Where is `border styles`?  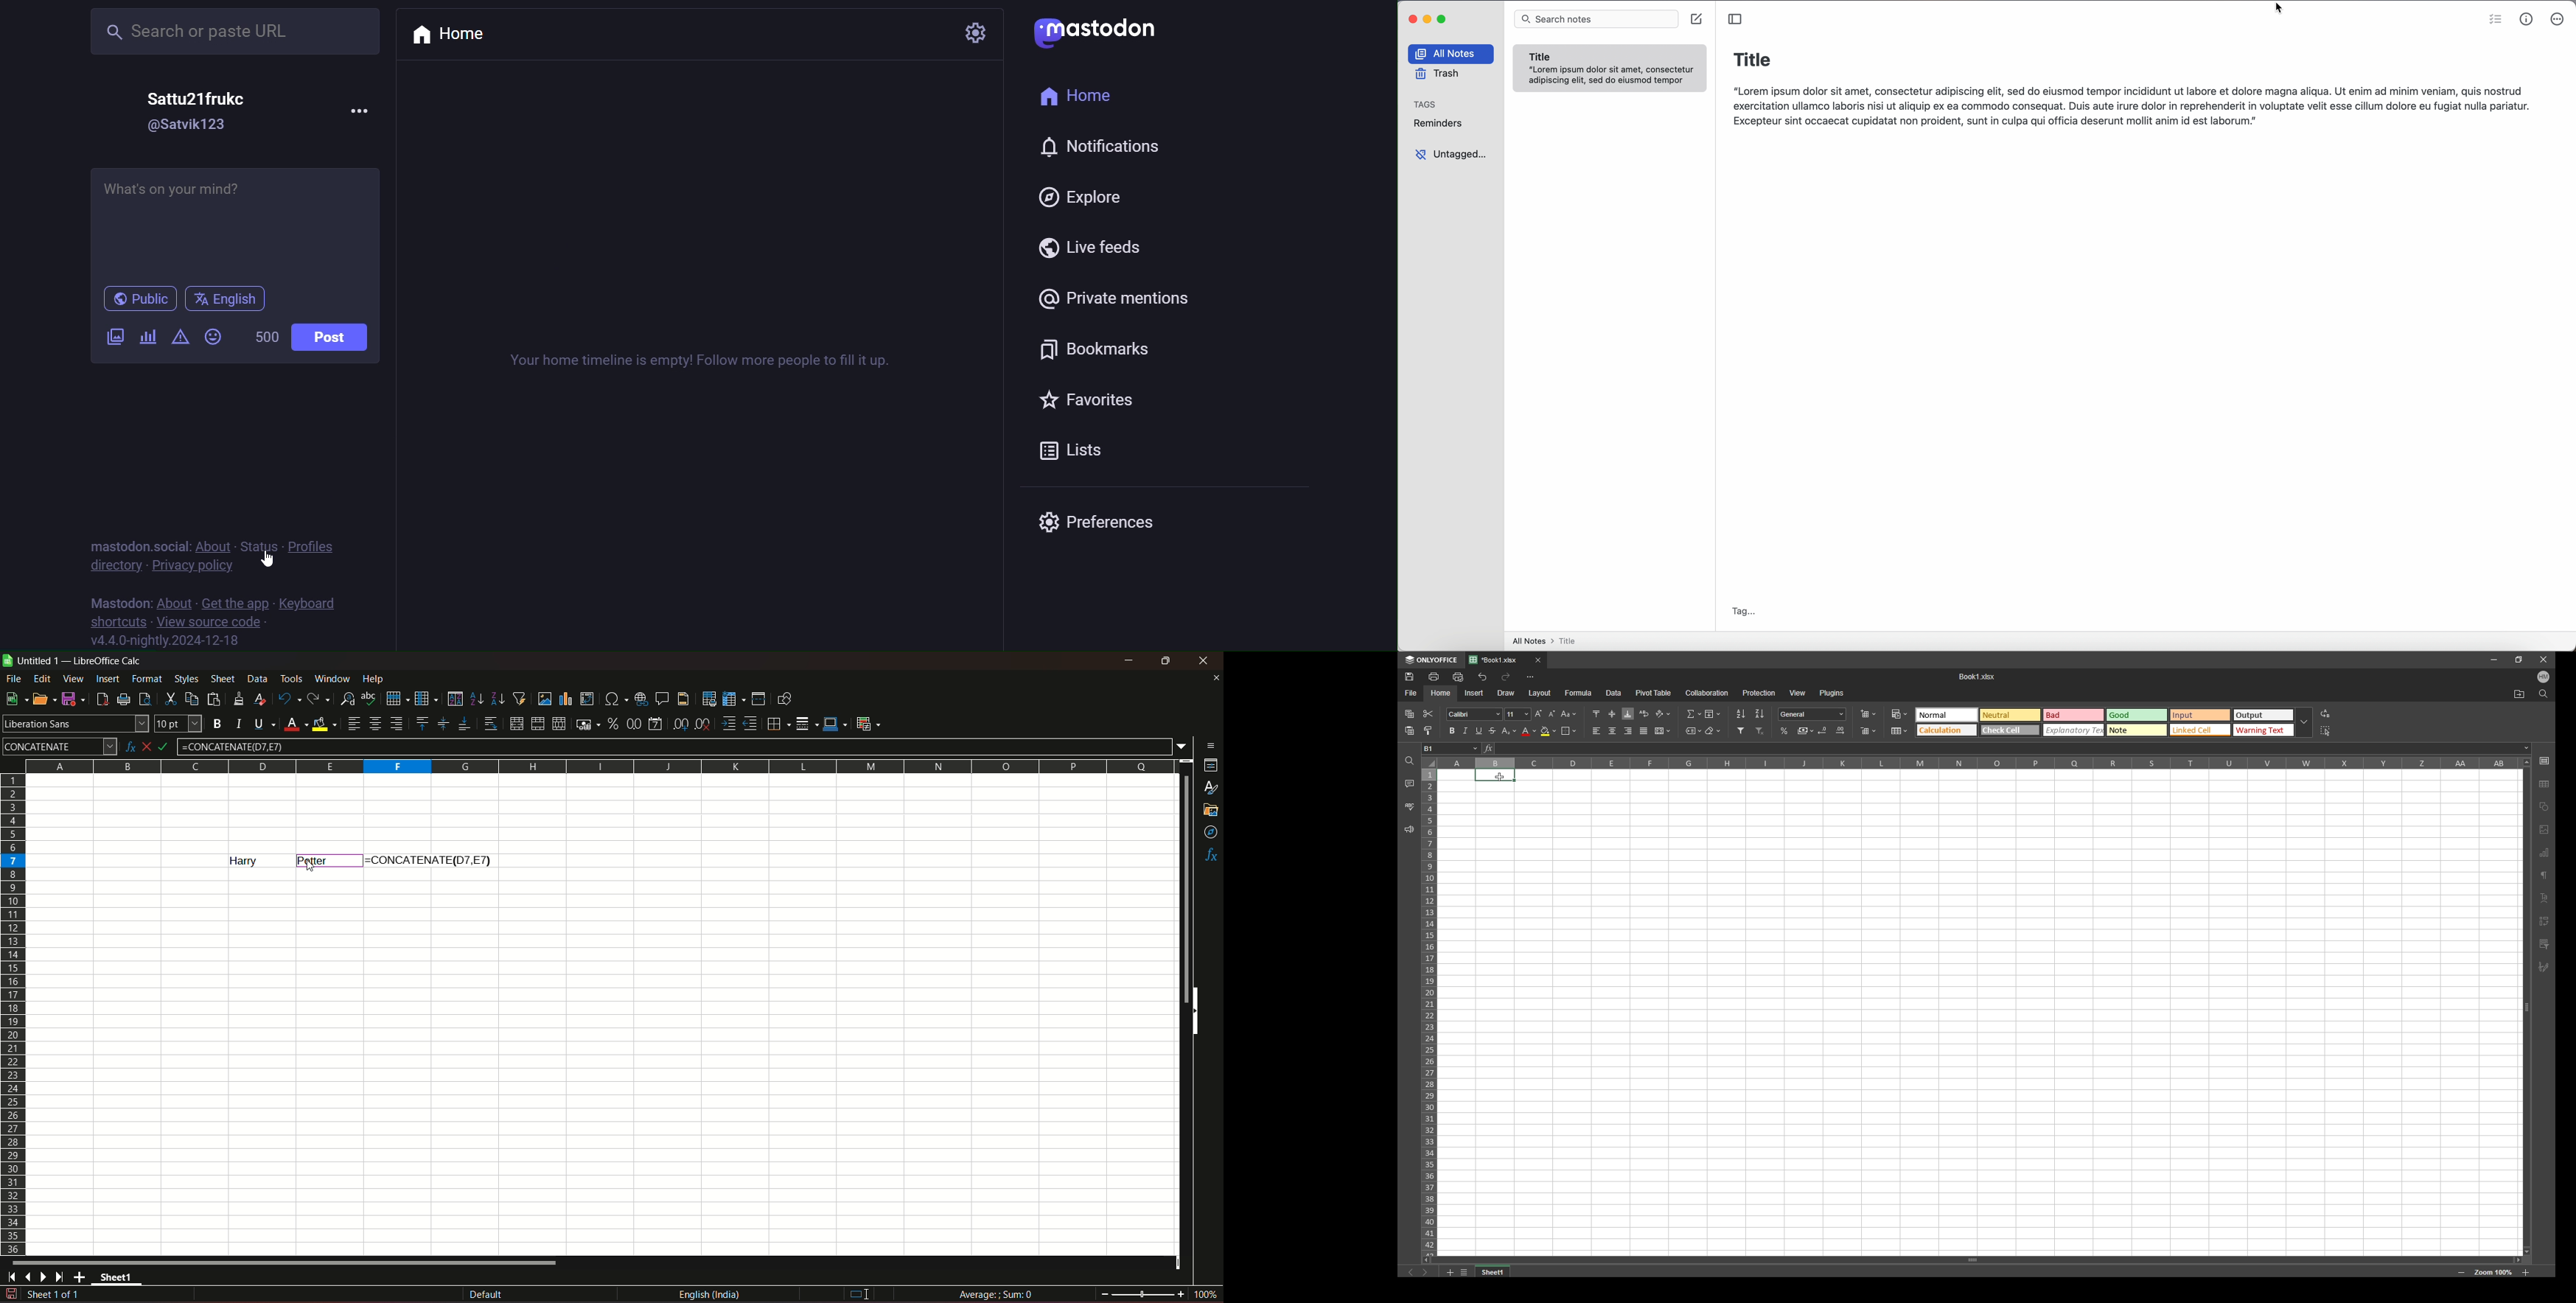 border styles is located at coordinates (806, 724).